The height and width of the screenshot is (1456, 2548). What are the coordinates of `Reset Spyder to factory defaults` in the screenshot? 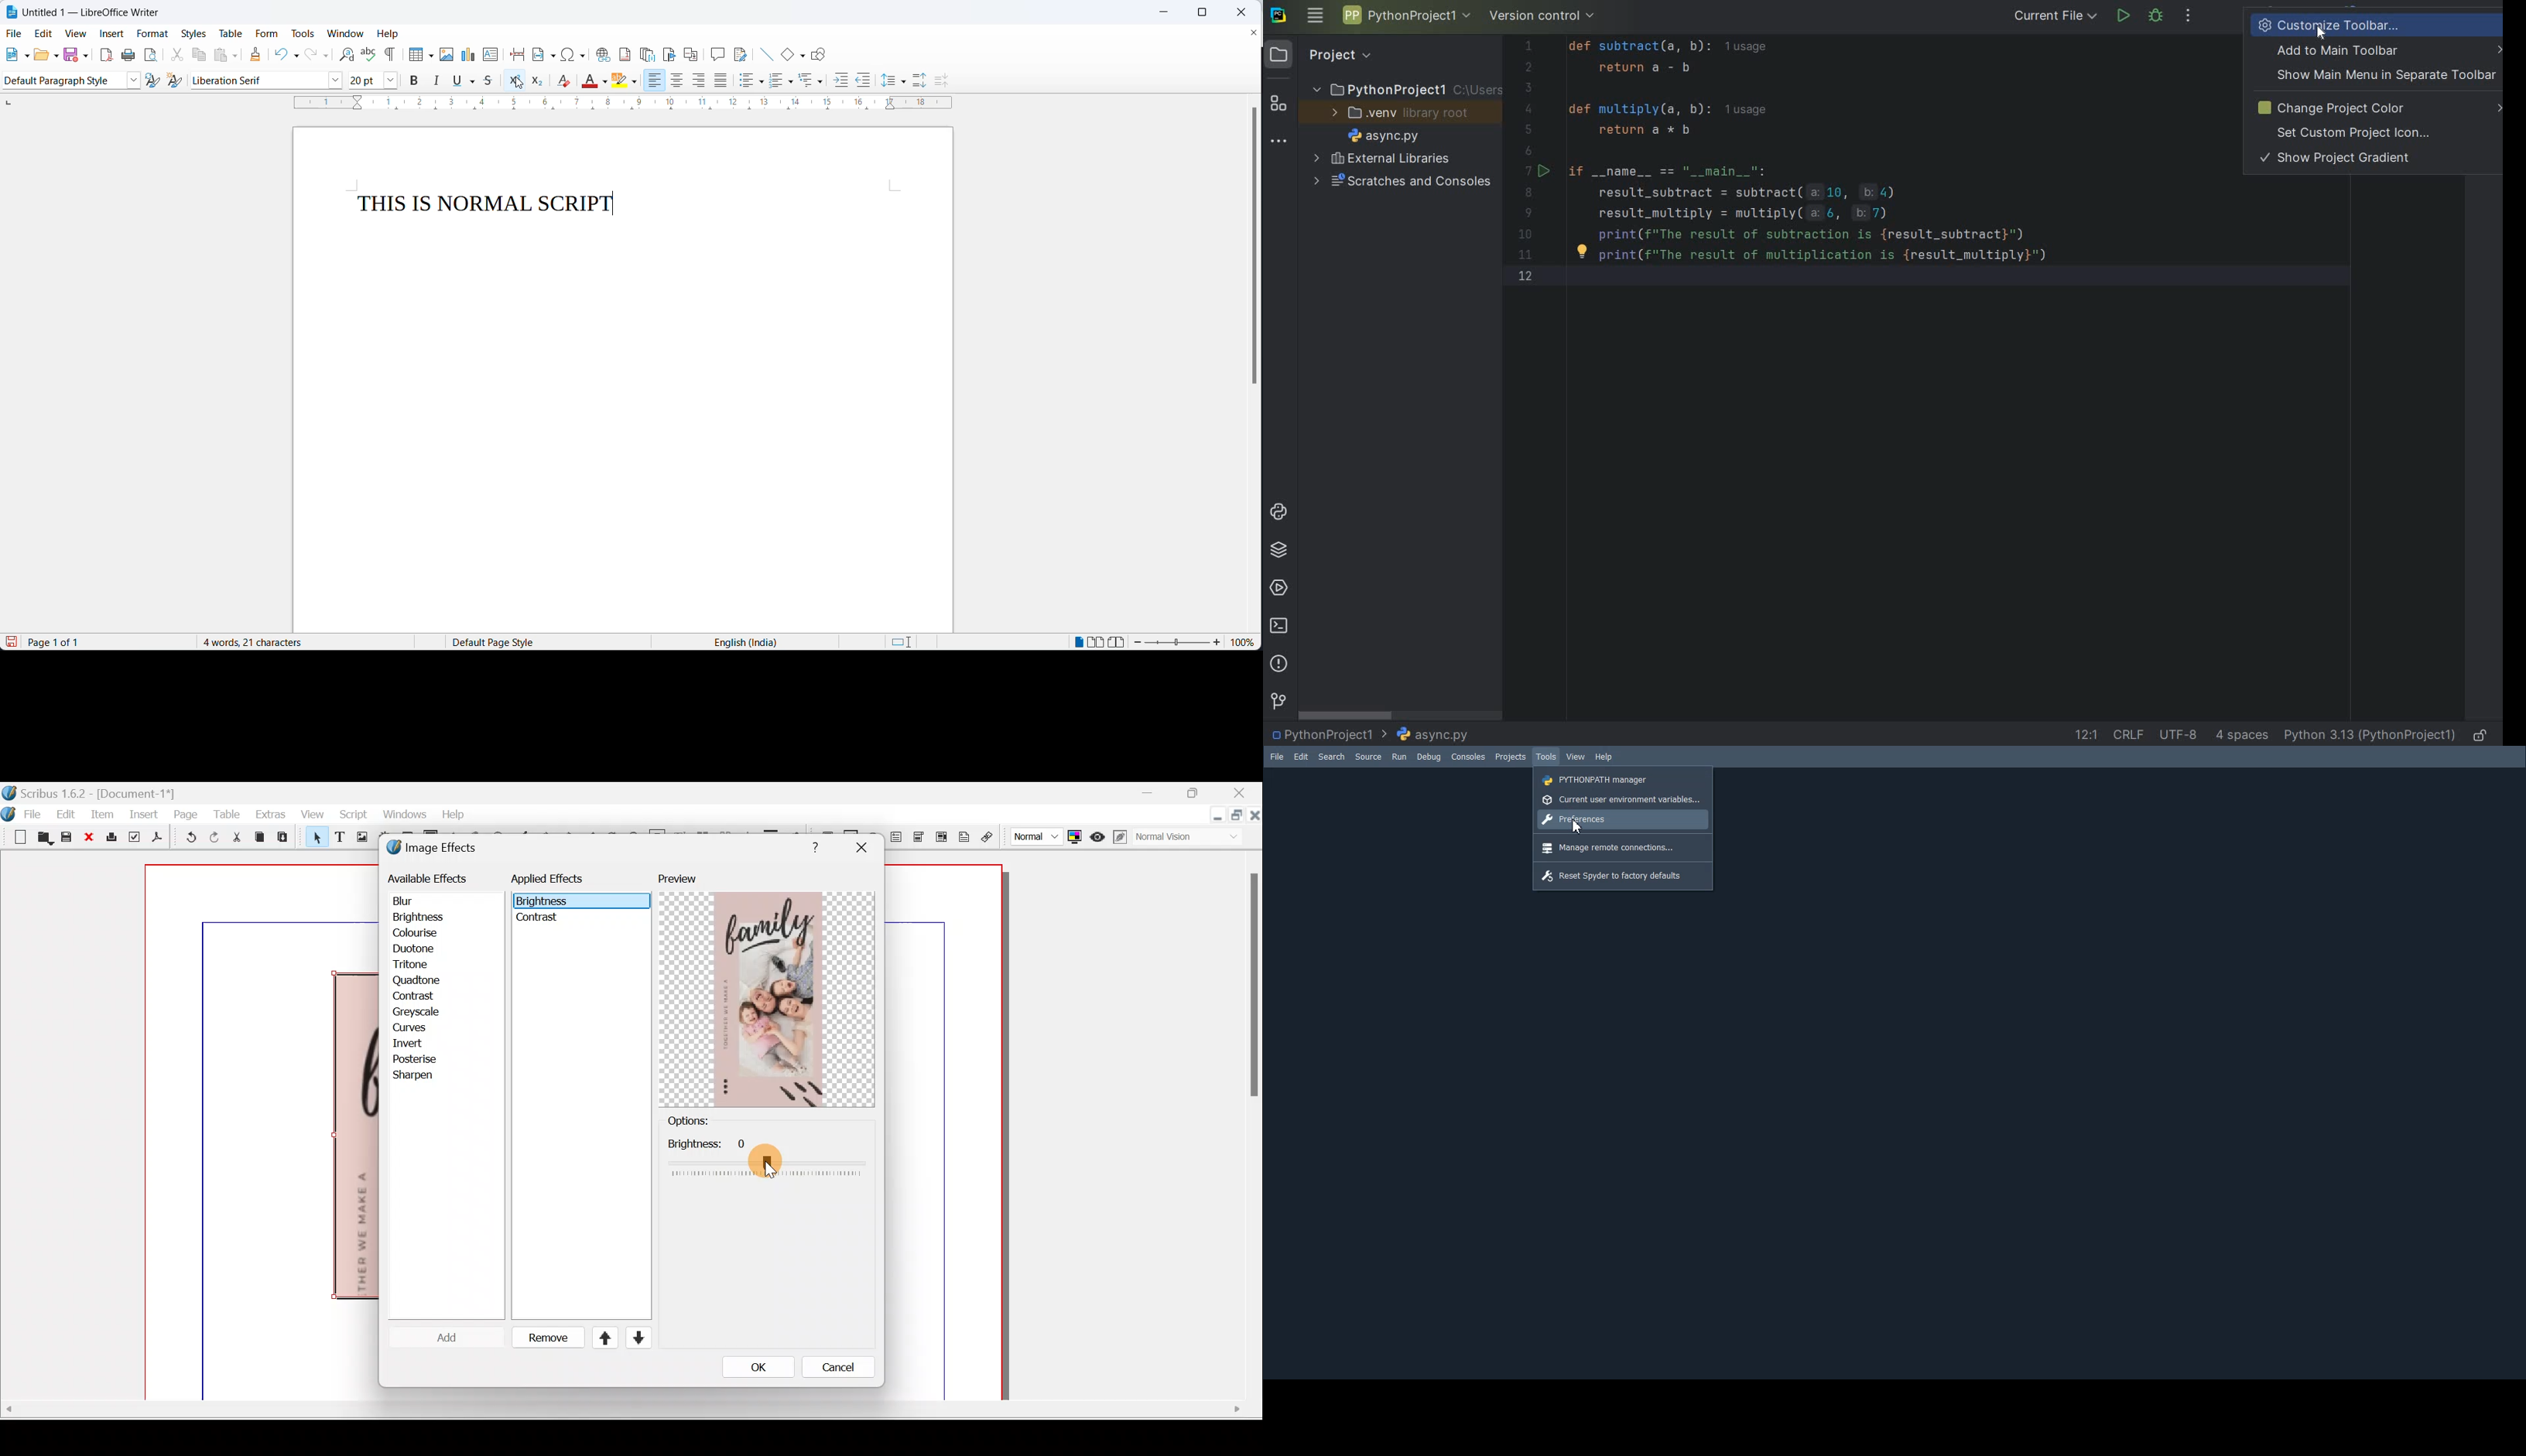 It's located at (1623, 875).